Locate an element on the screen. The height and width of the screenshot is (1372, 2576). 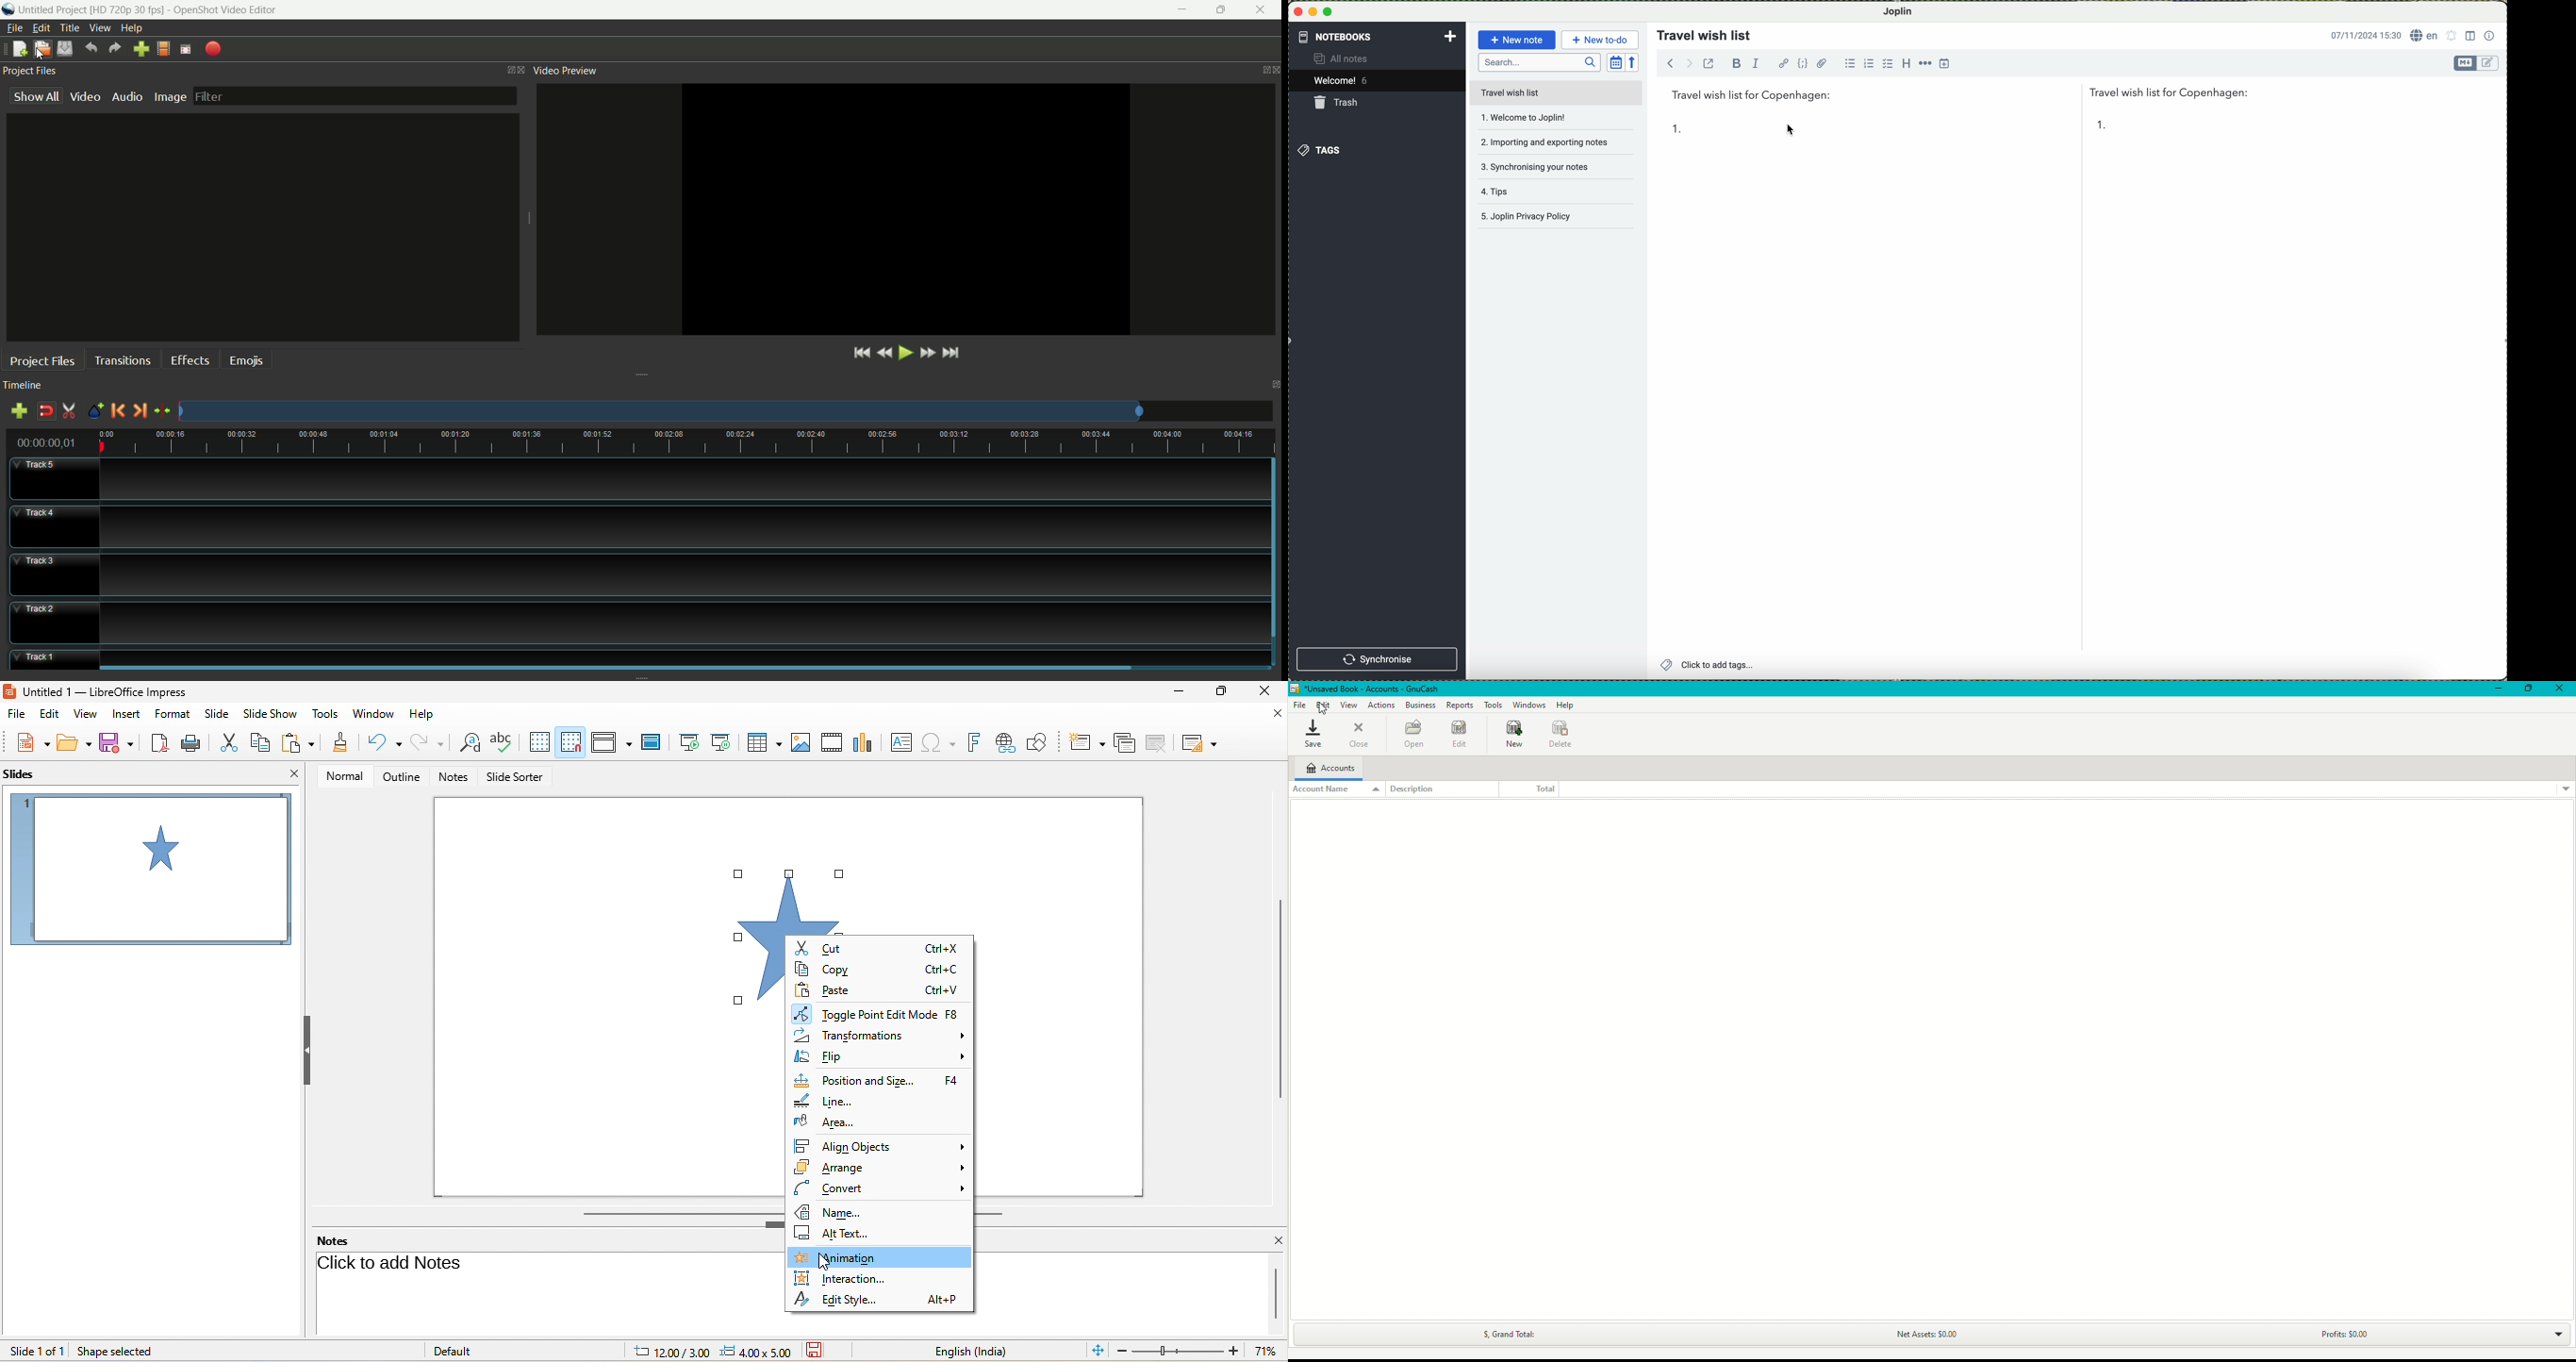
paste is located at coordinates (299, 742).